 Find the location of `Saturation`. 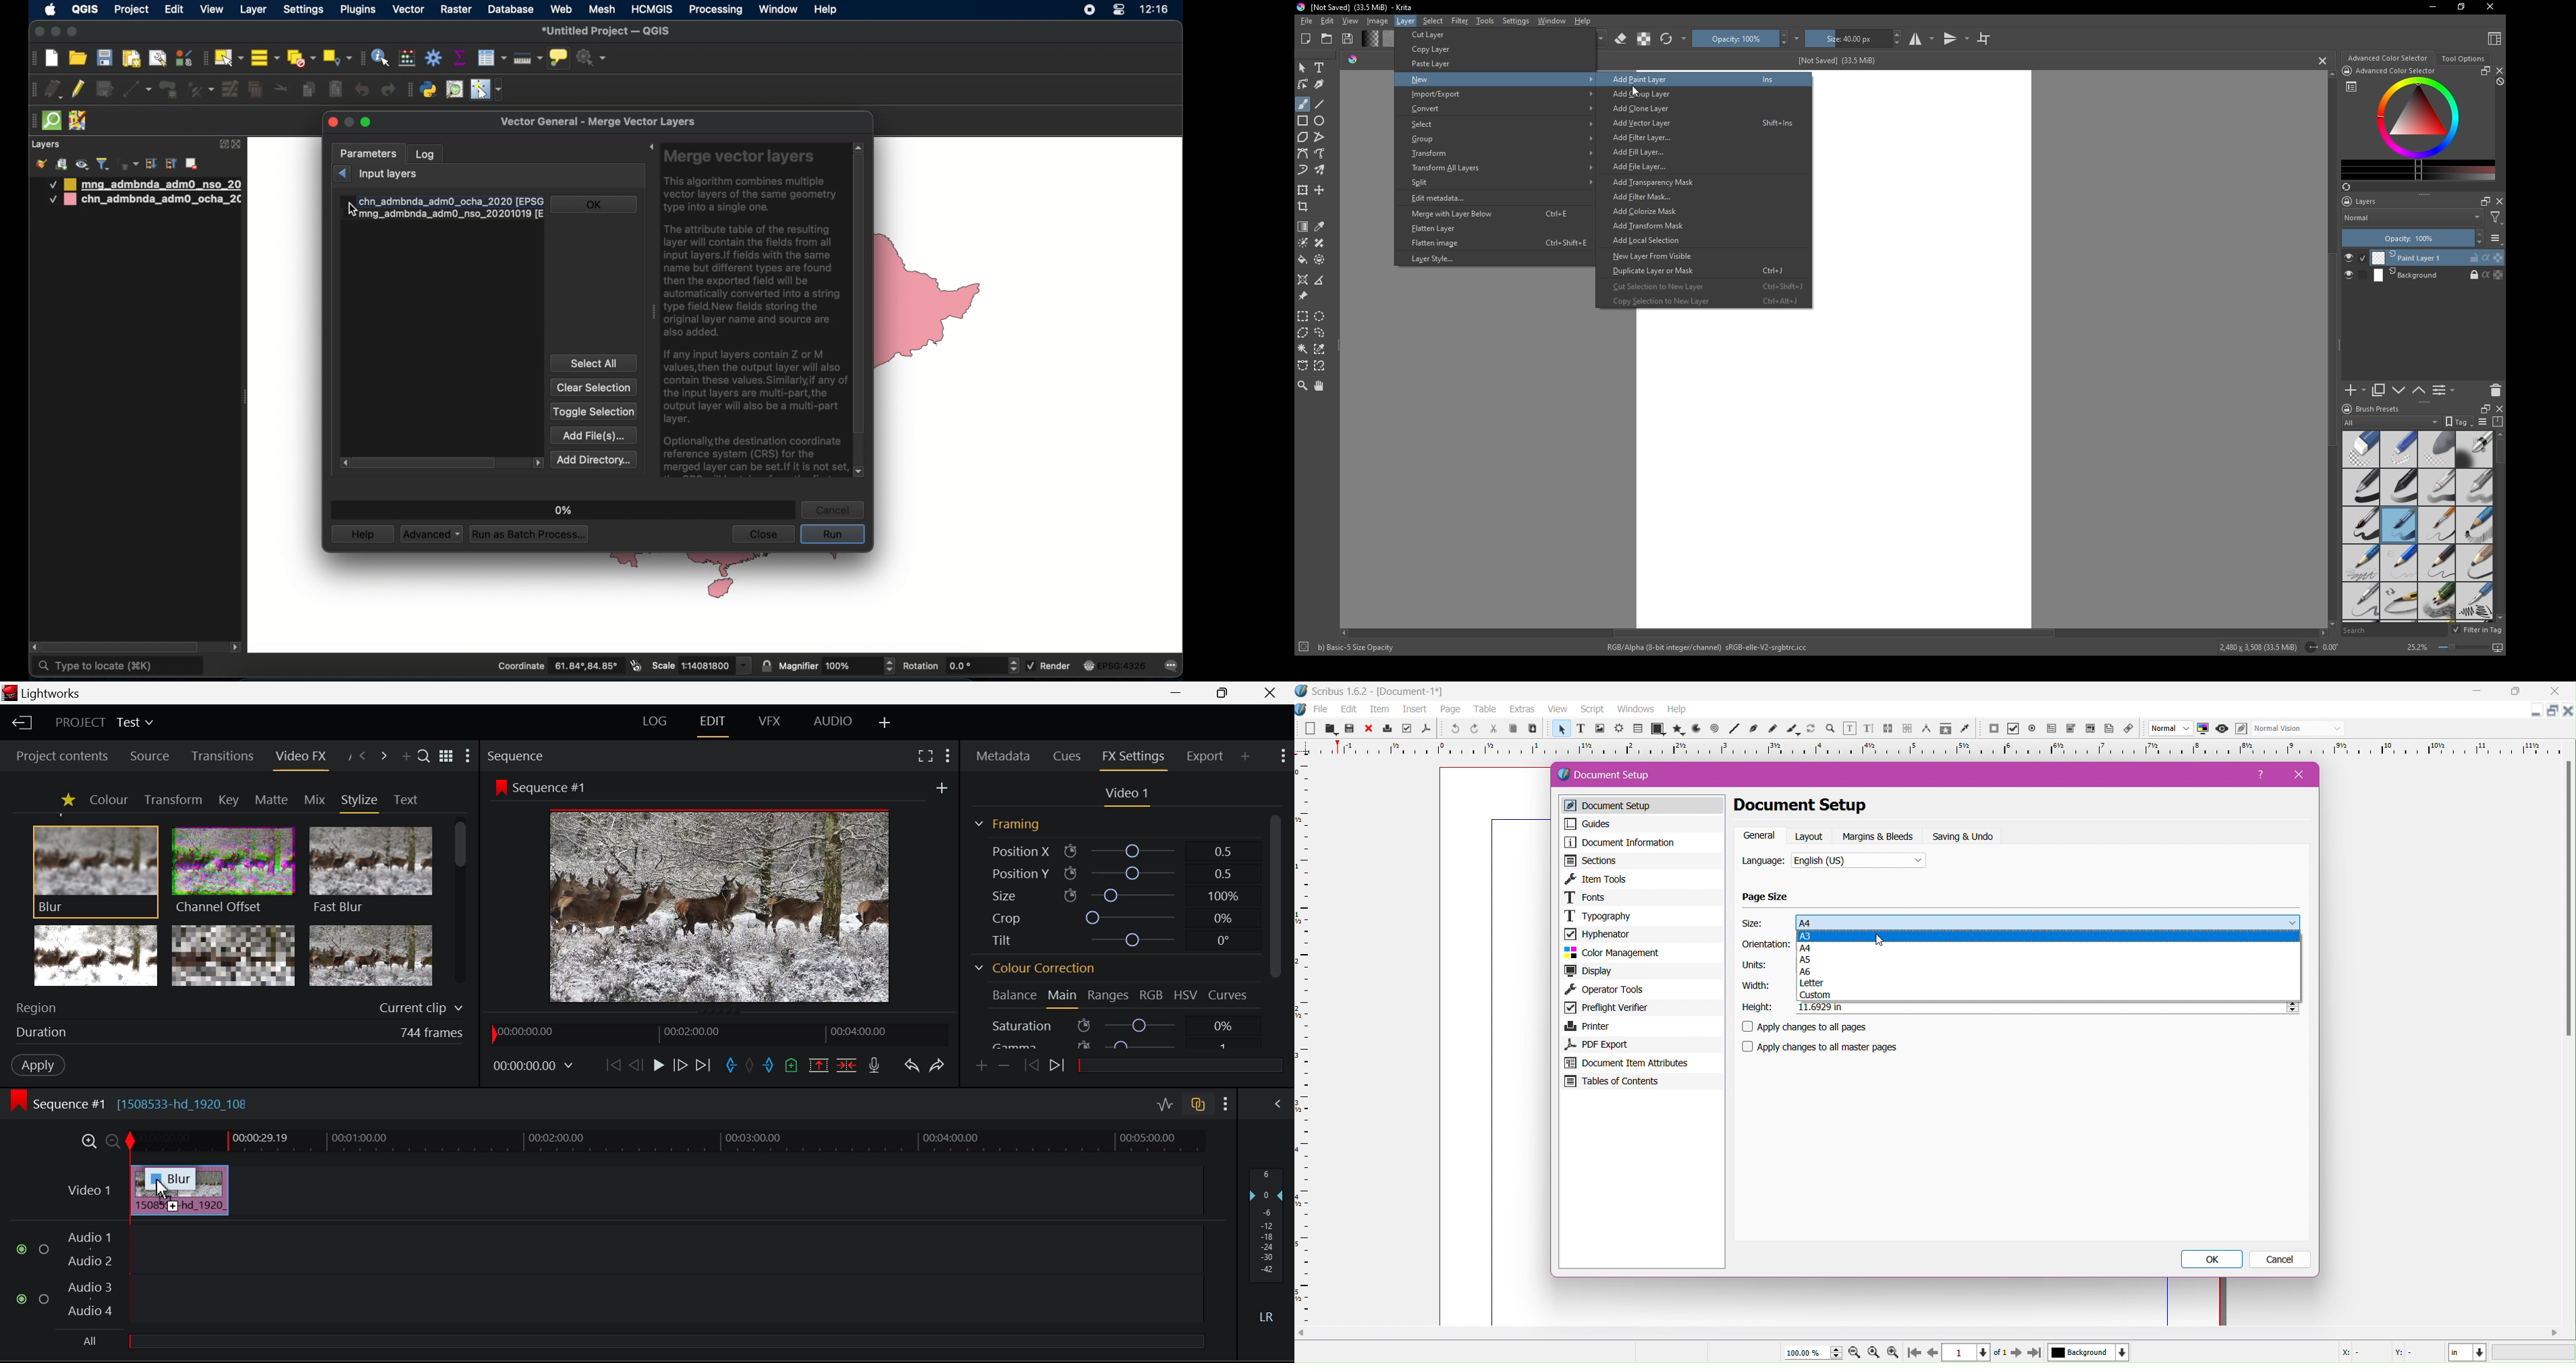

Saturation is located at coordinates (1122, 1025).